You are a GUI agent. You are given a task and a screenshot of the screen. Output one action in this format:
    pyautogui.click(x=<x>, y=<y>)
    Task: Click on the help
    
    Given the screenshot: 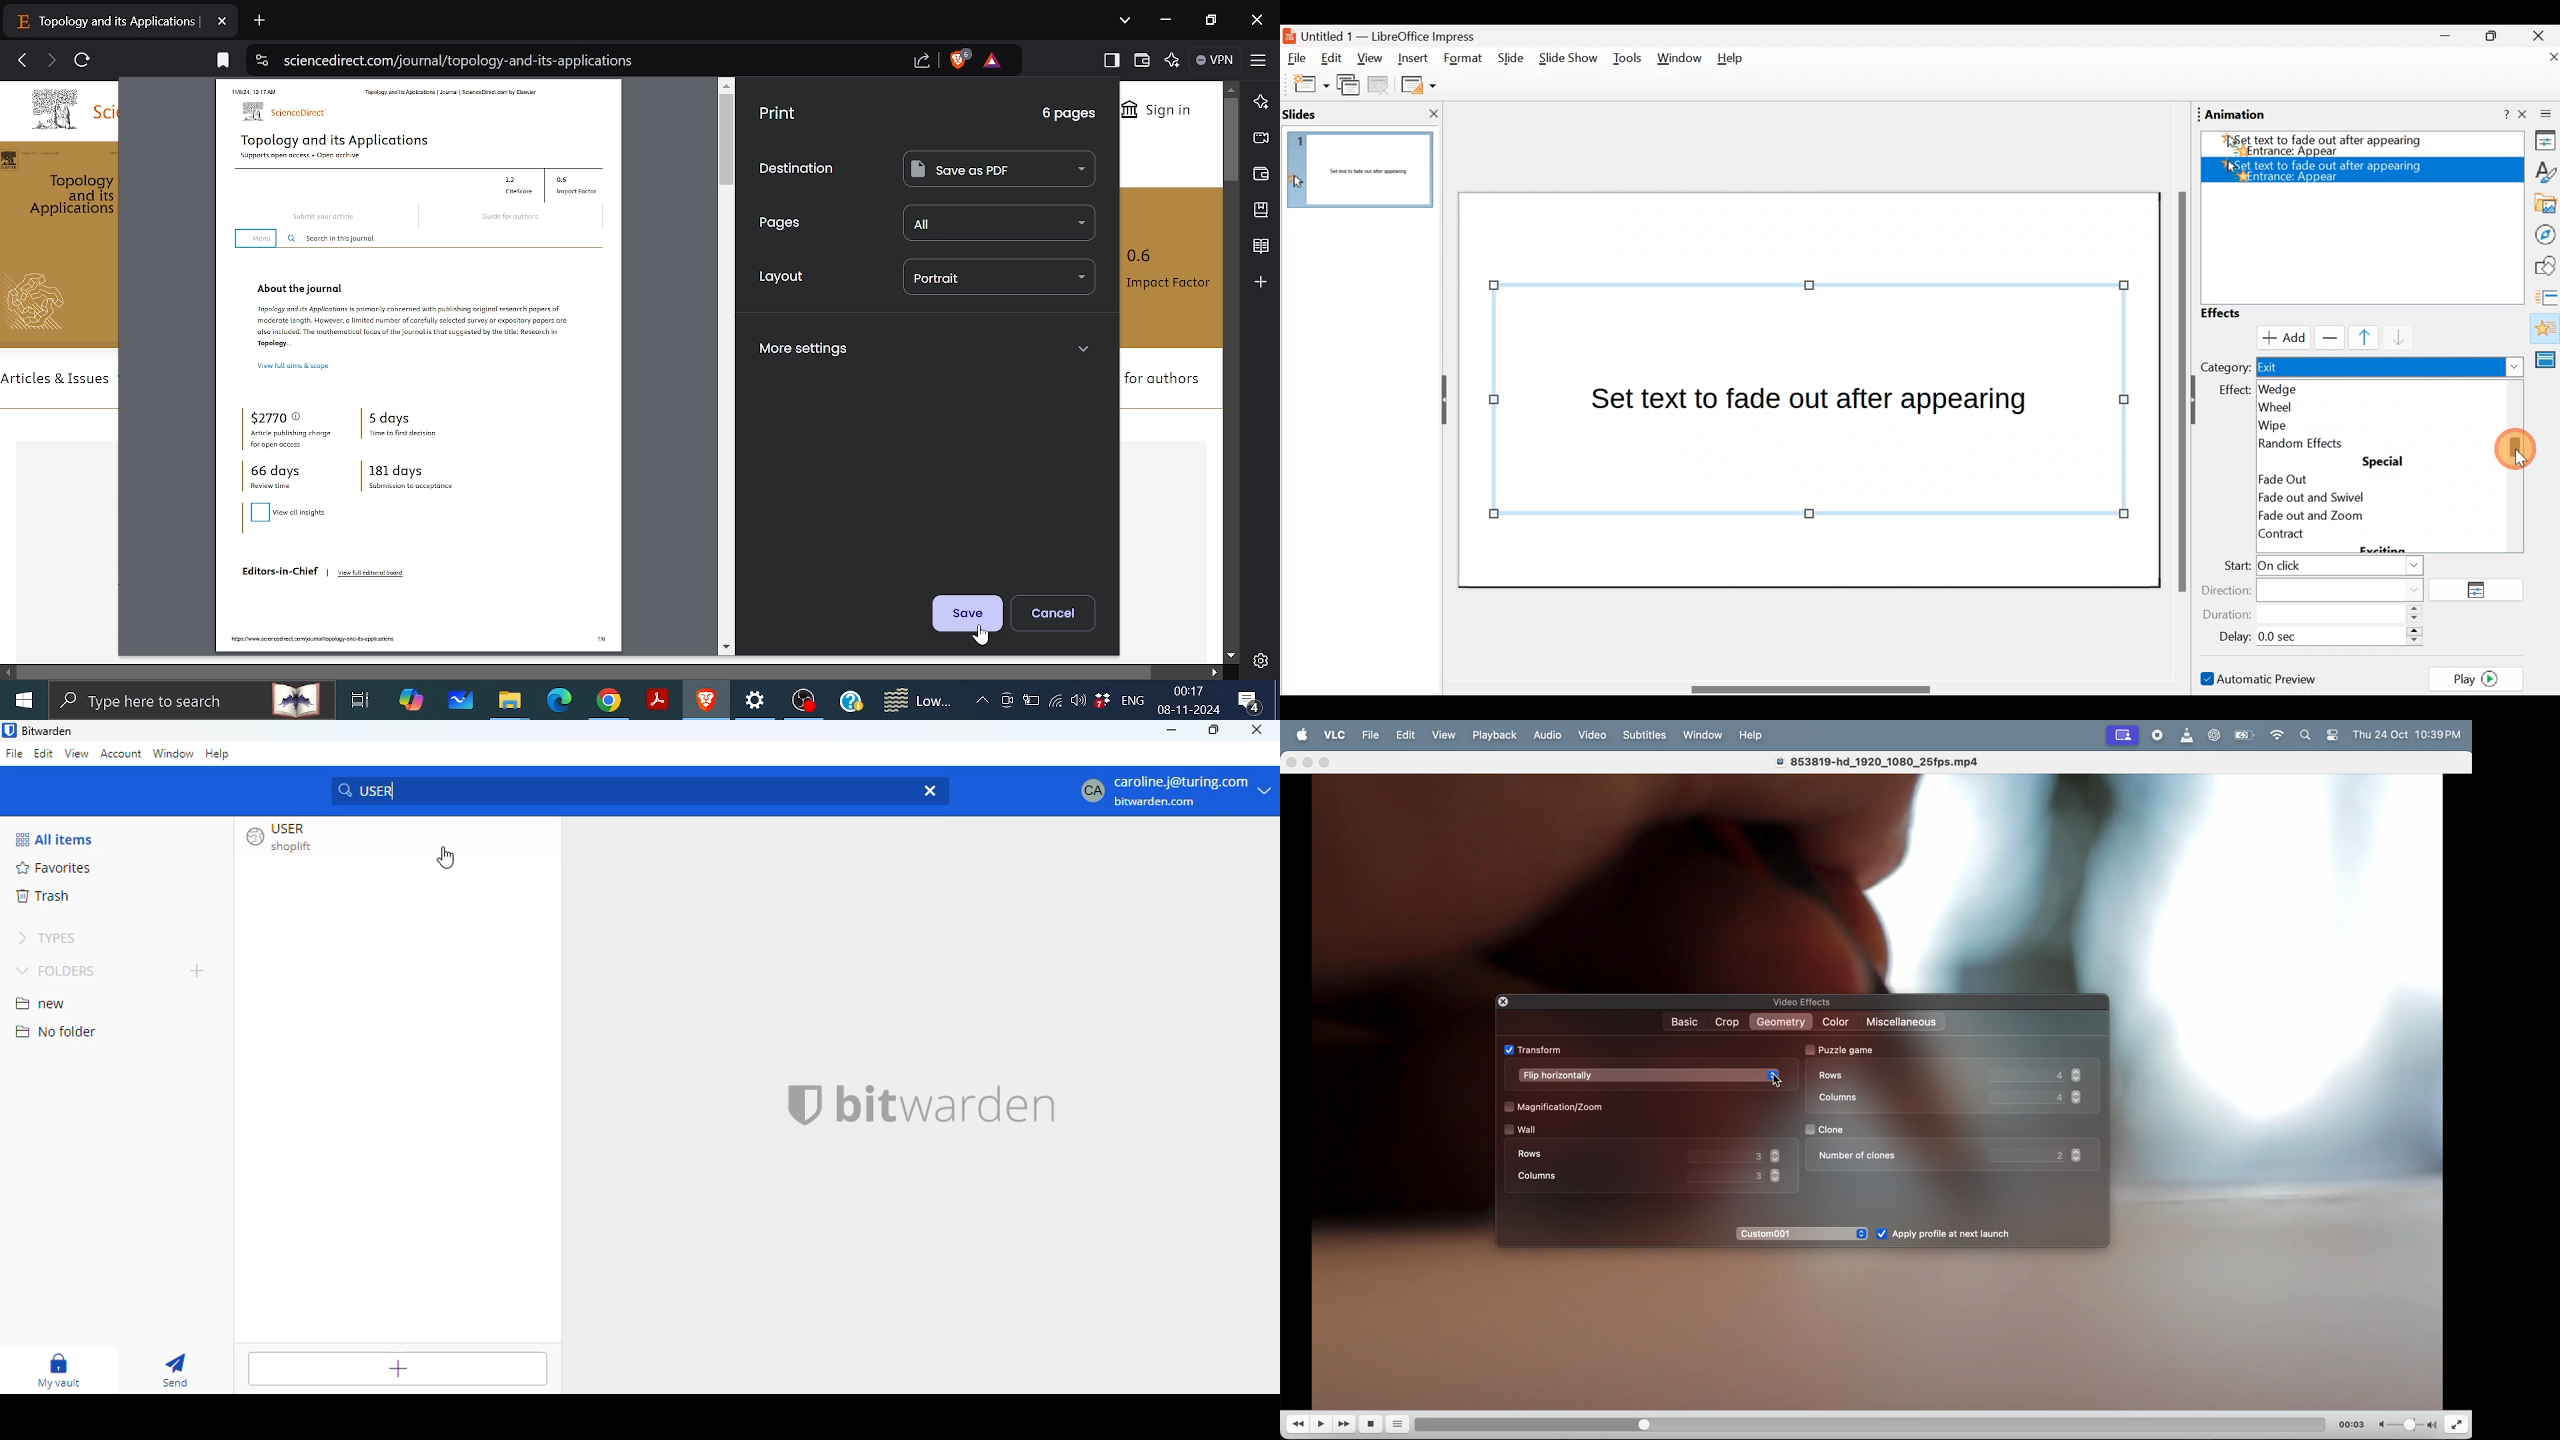 What is the action you would take?
    pyautogui.click(x=217, y=753)
    